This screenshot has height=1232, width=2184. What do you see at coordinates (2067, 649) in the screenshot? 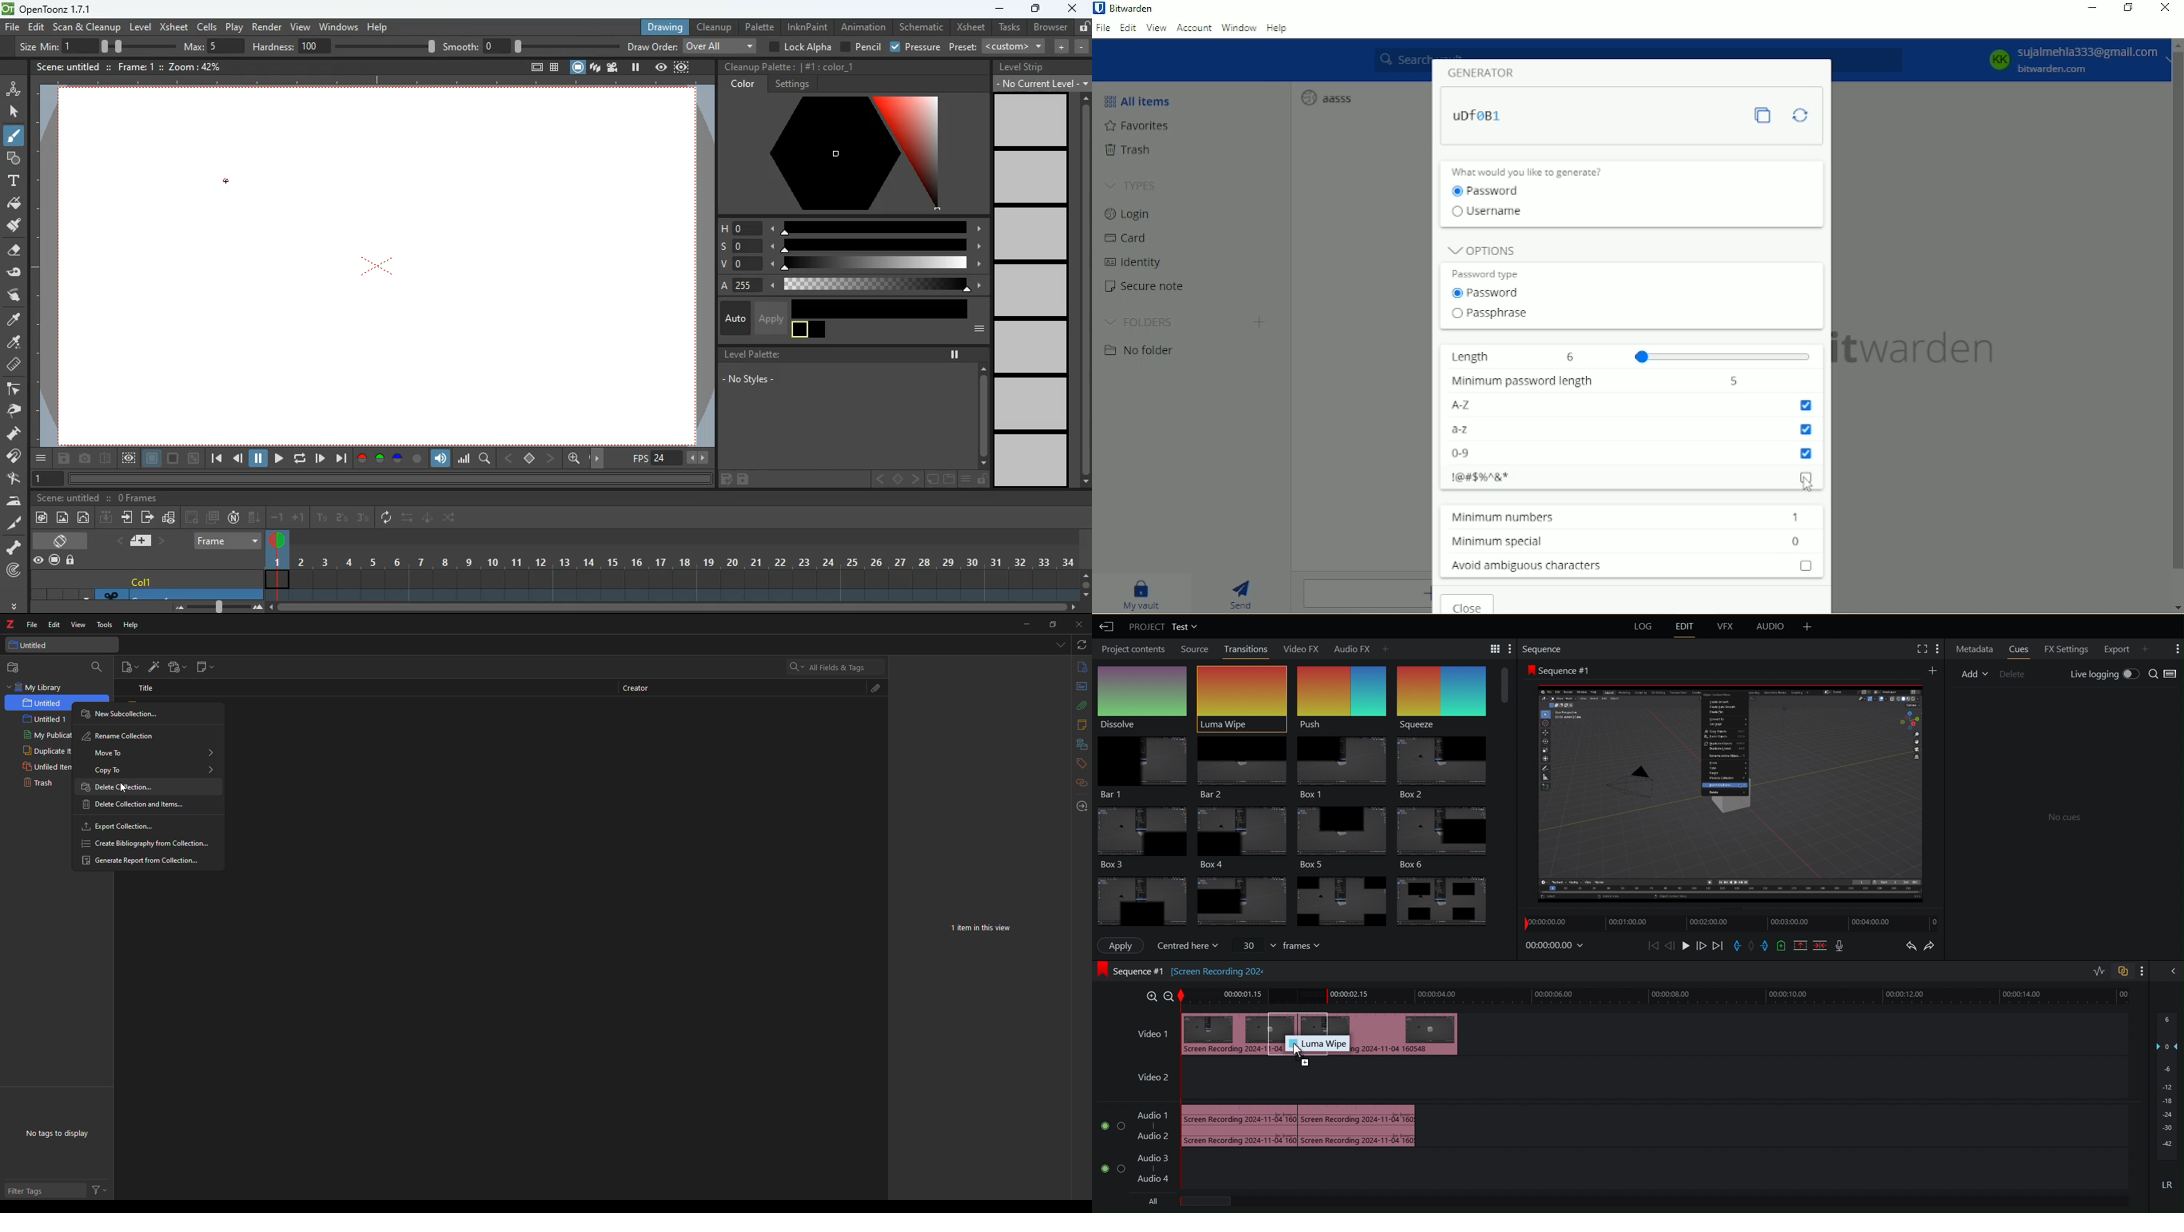
I see `FX Settings` at bounding box center [2067, 649].